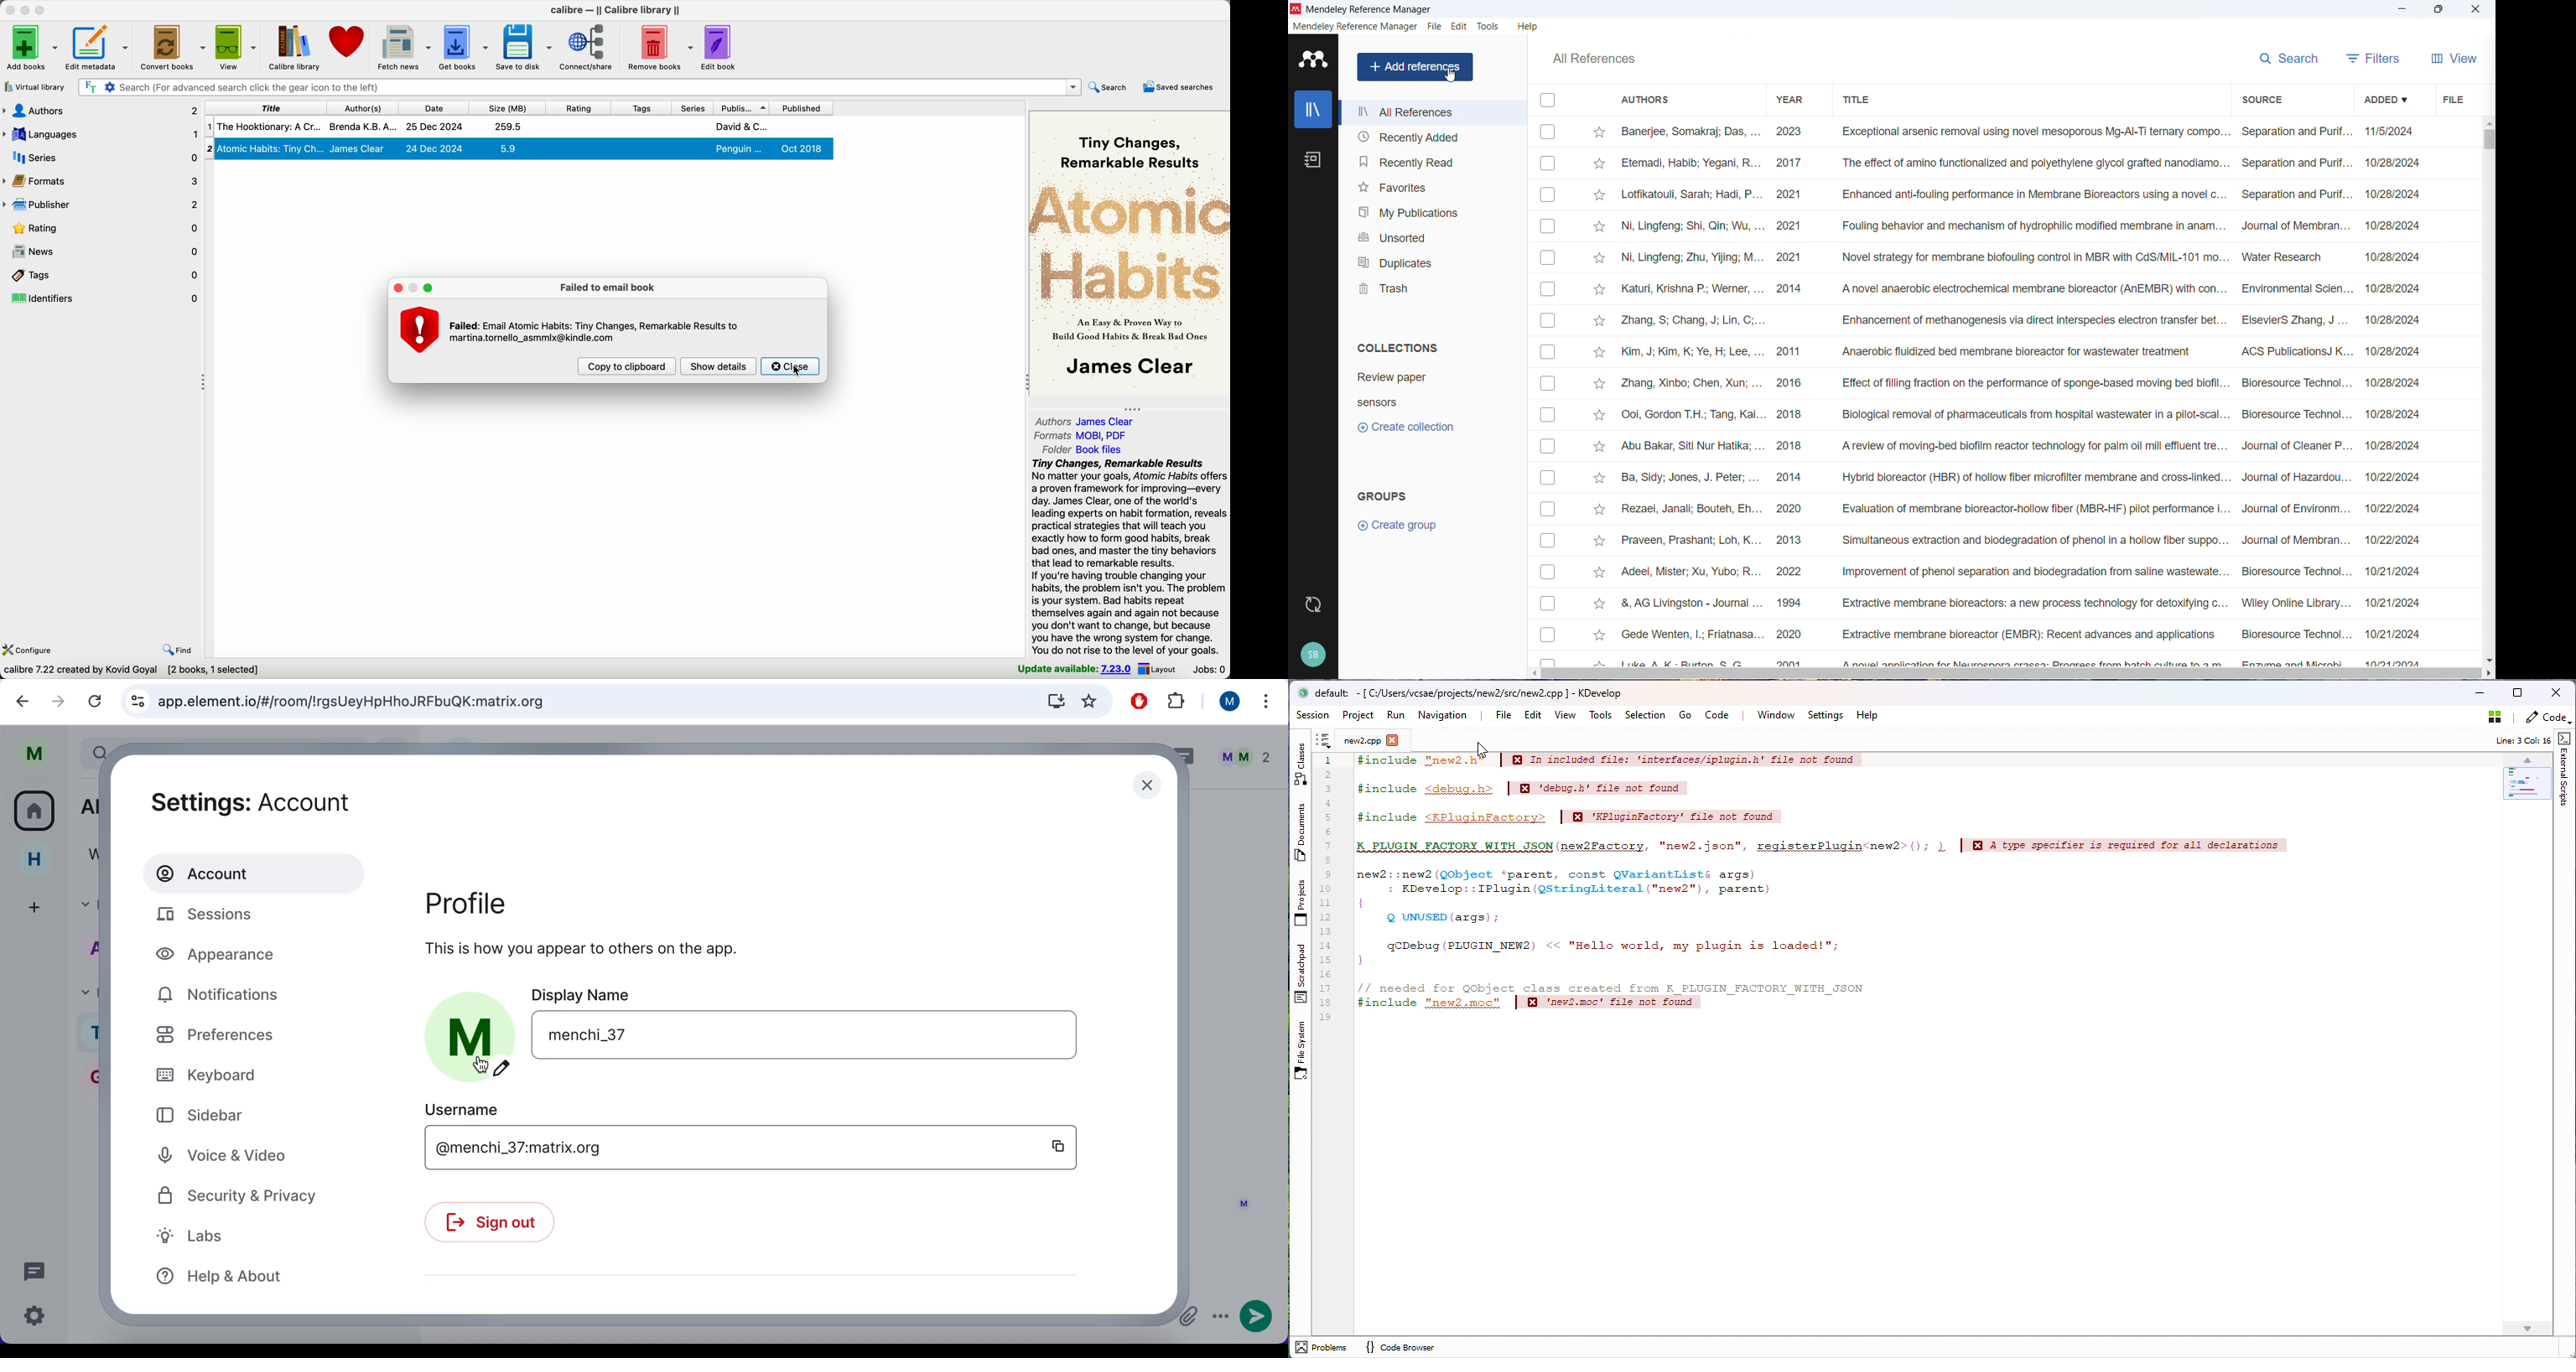 The image size is (2576, 1372). What do you see at coordinates (33, 814) in the screenshot?
I see `all rooms` at bounding box center [33, 814].